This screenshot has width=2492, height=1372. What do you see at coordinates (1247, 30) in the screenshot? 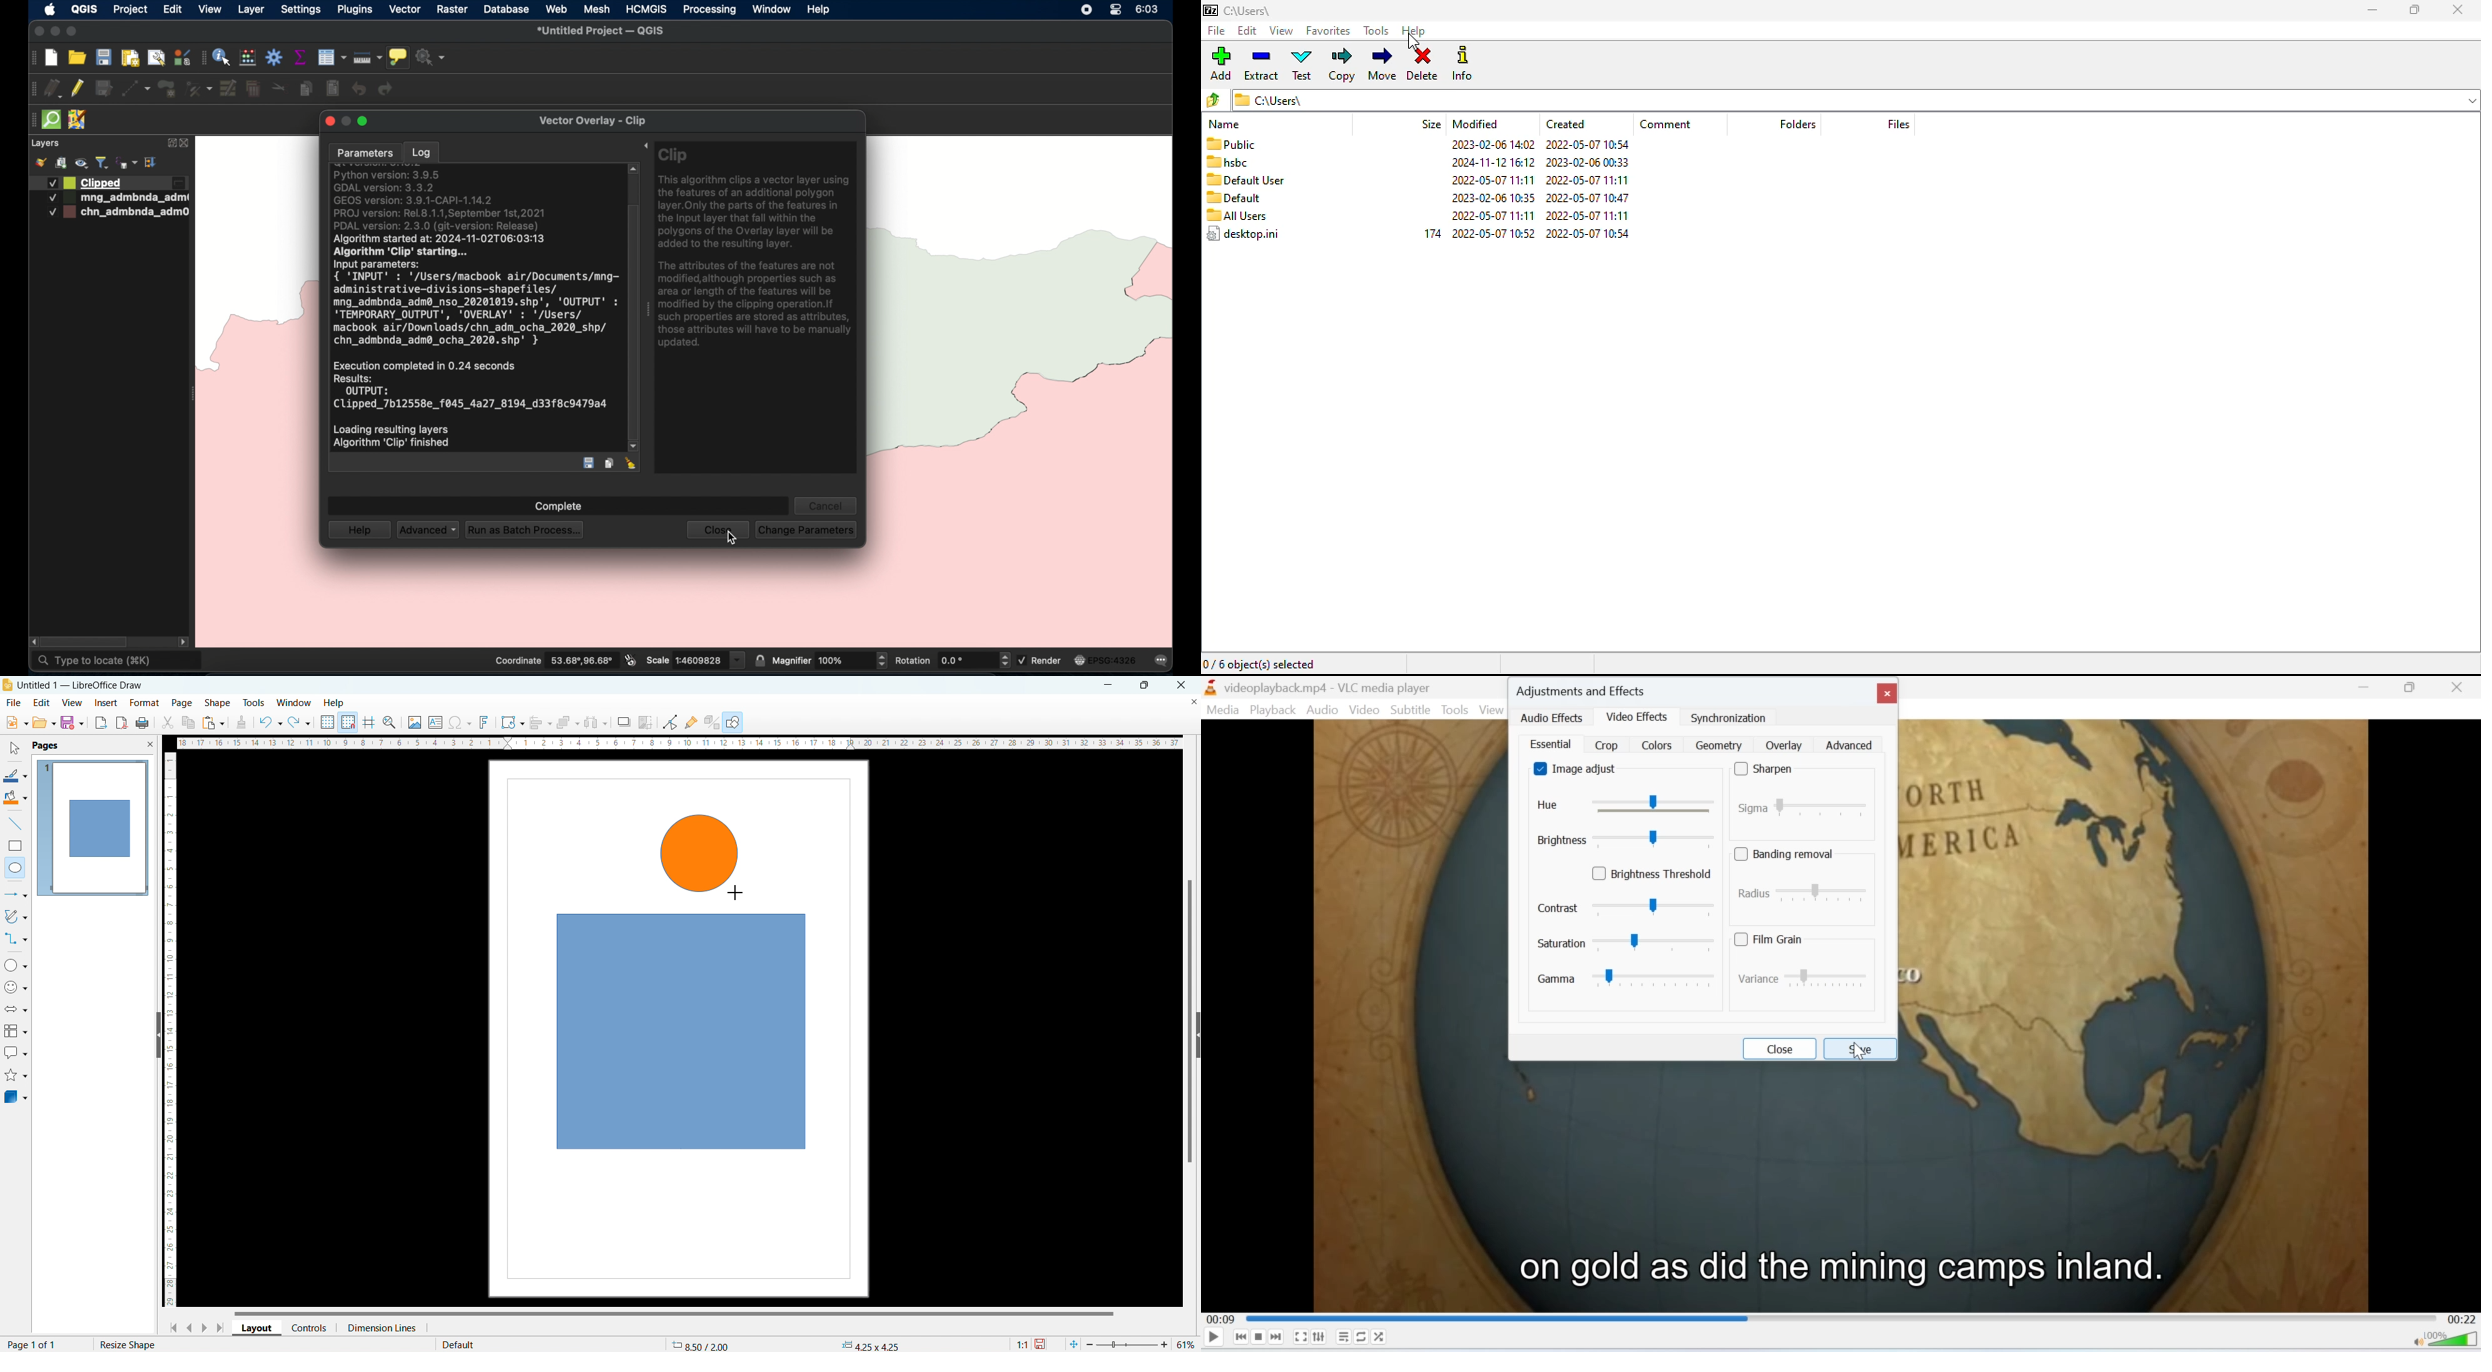
I see `edit` at bounding box center [1247, 30].